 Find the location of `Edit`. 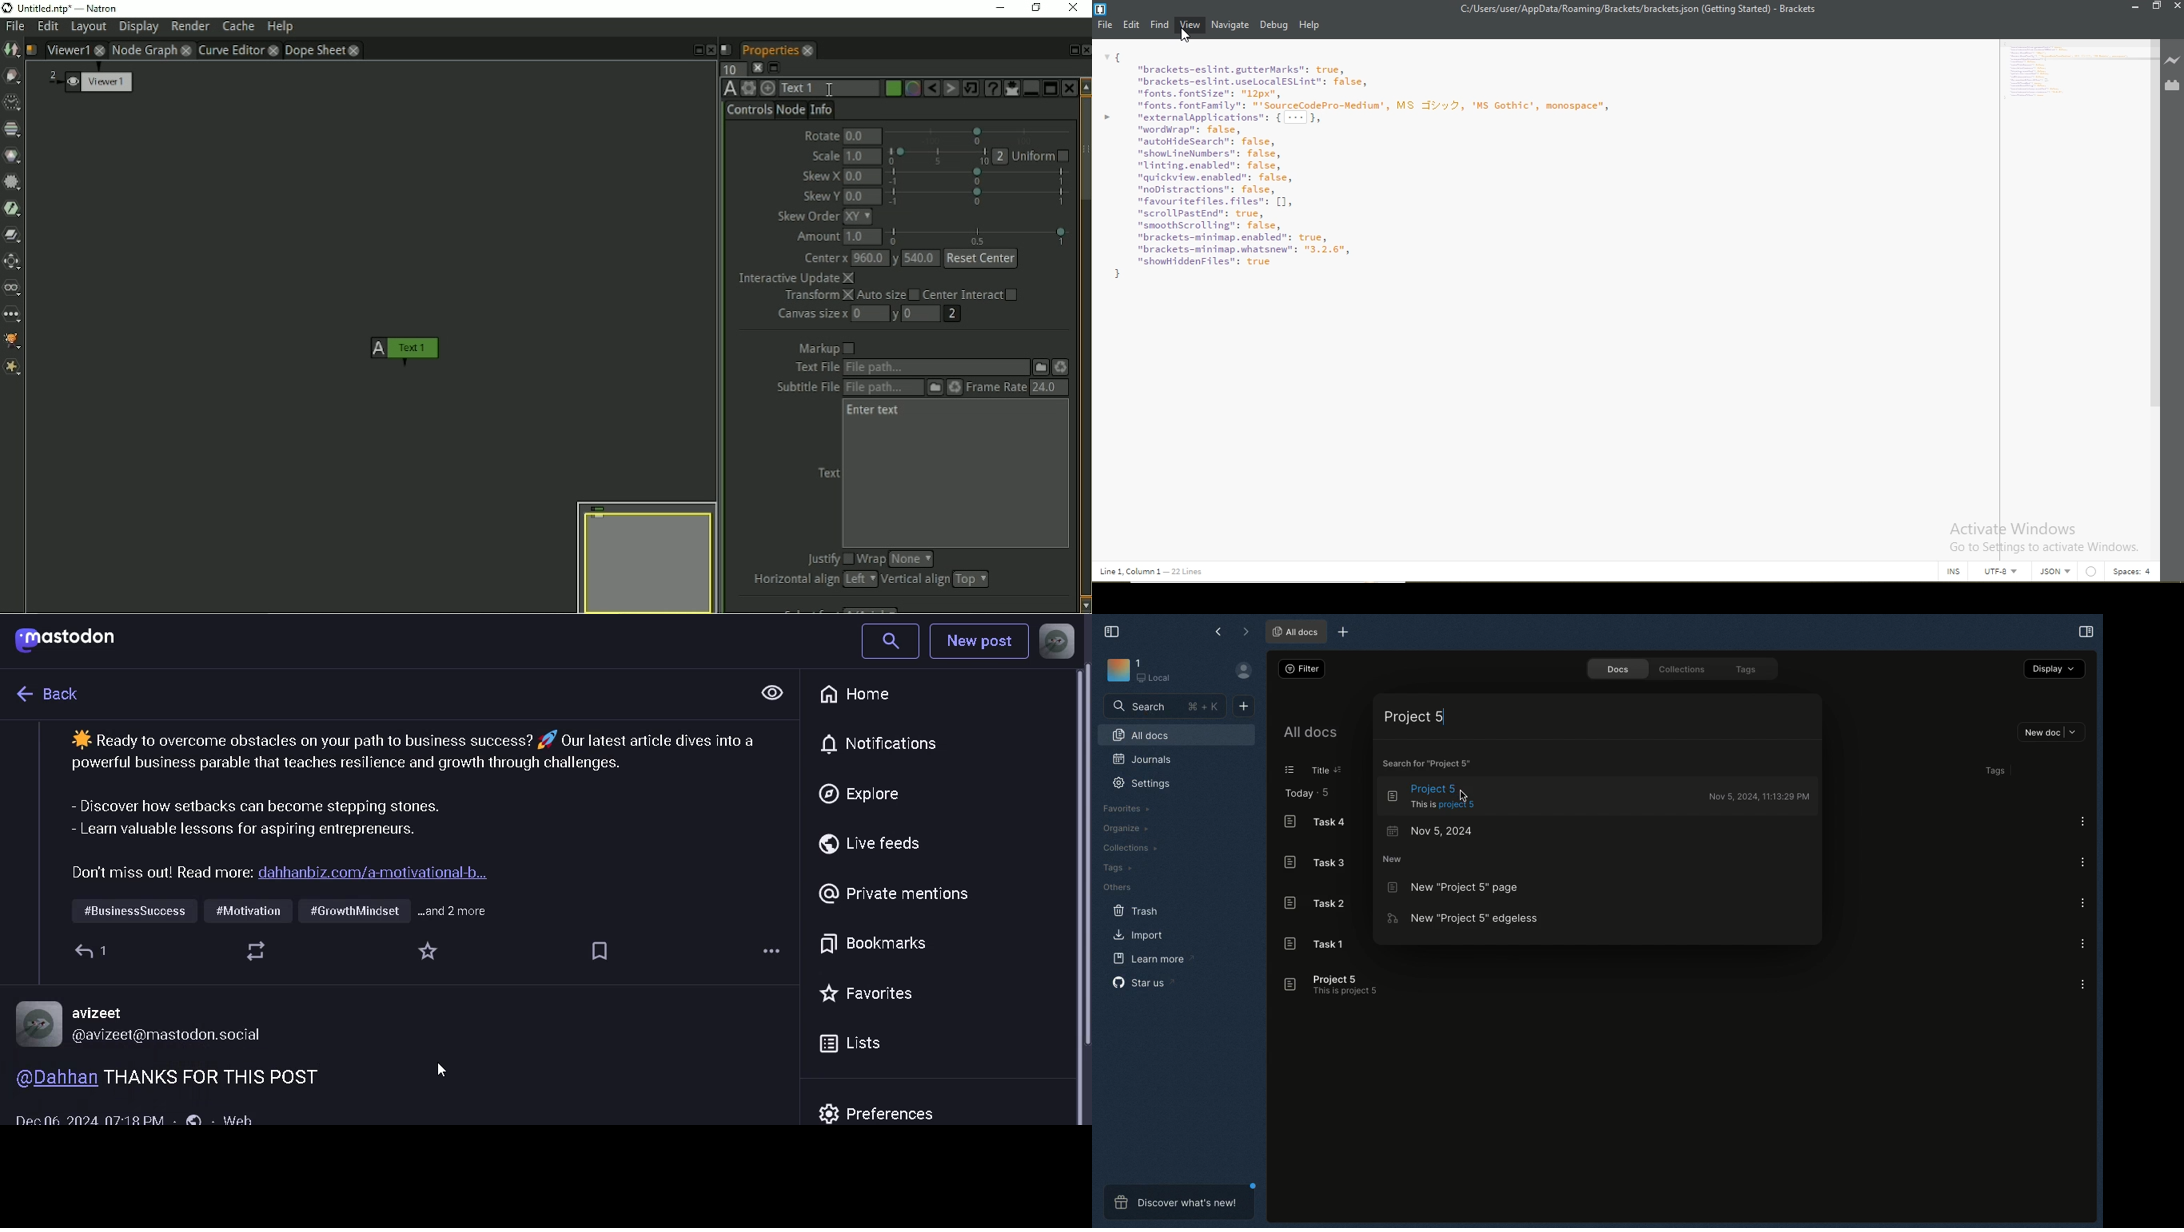

Edit is located at coordinates (1133, 24).